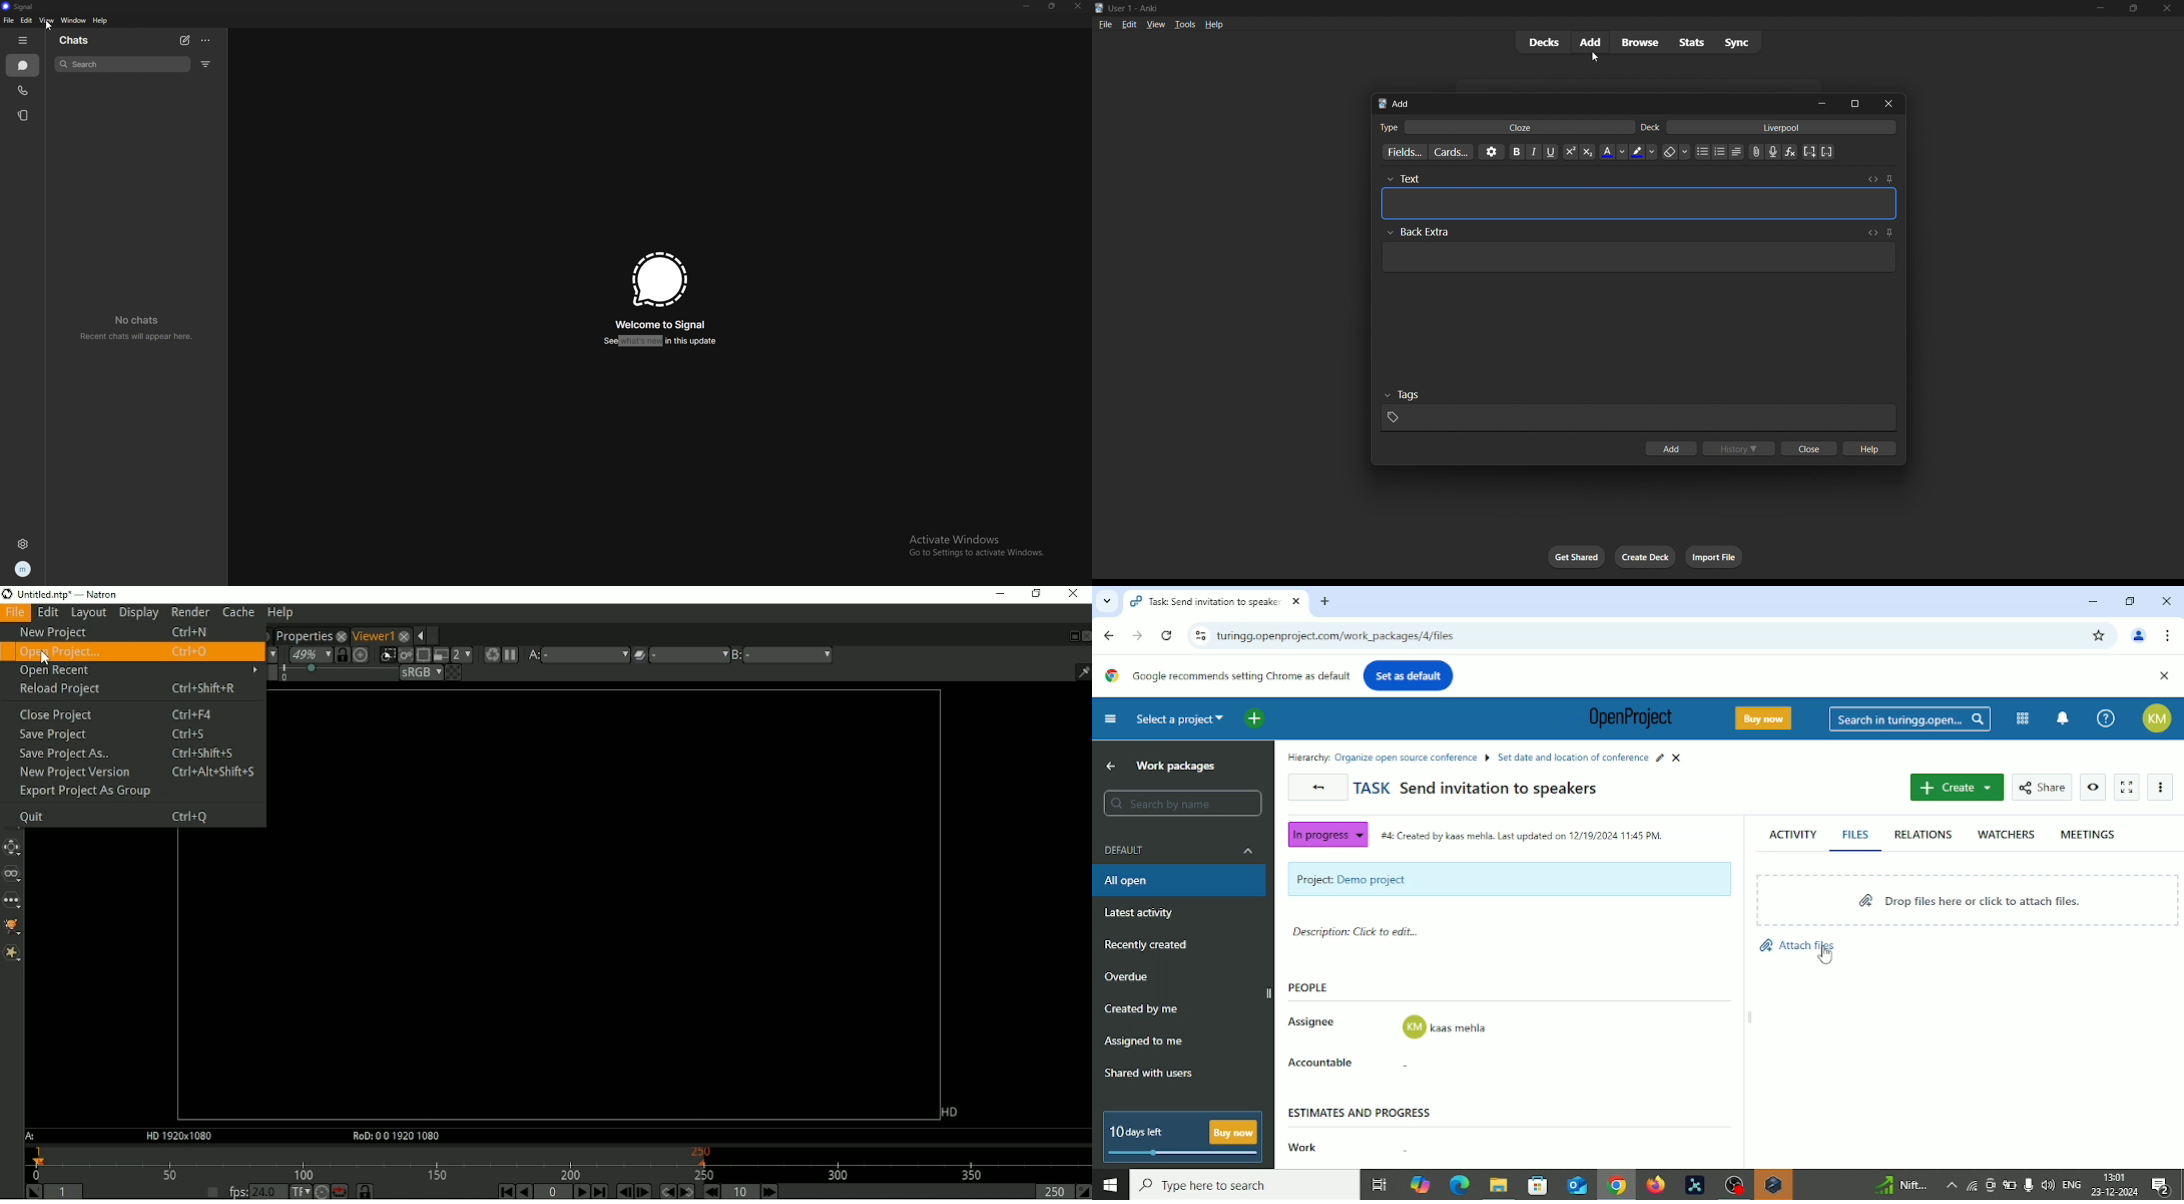 Image resolution: width=2184 pixels, height=1204 pixels. What do you see at coordinates (22, 7) in the screenshot?
I see `signal` at bounding box center [22, 7].